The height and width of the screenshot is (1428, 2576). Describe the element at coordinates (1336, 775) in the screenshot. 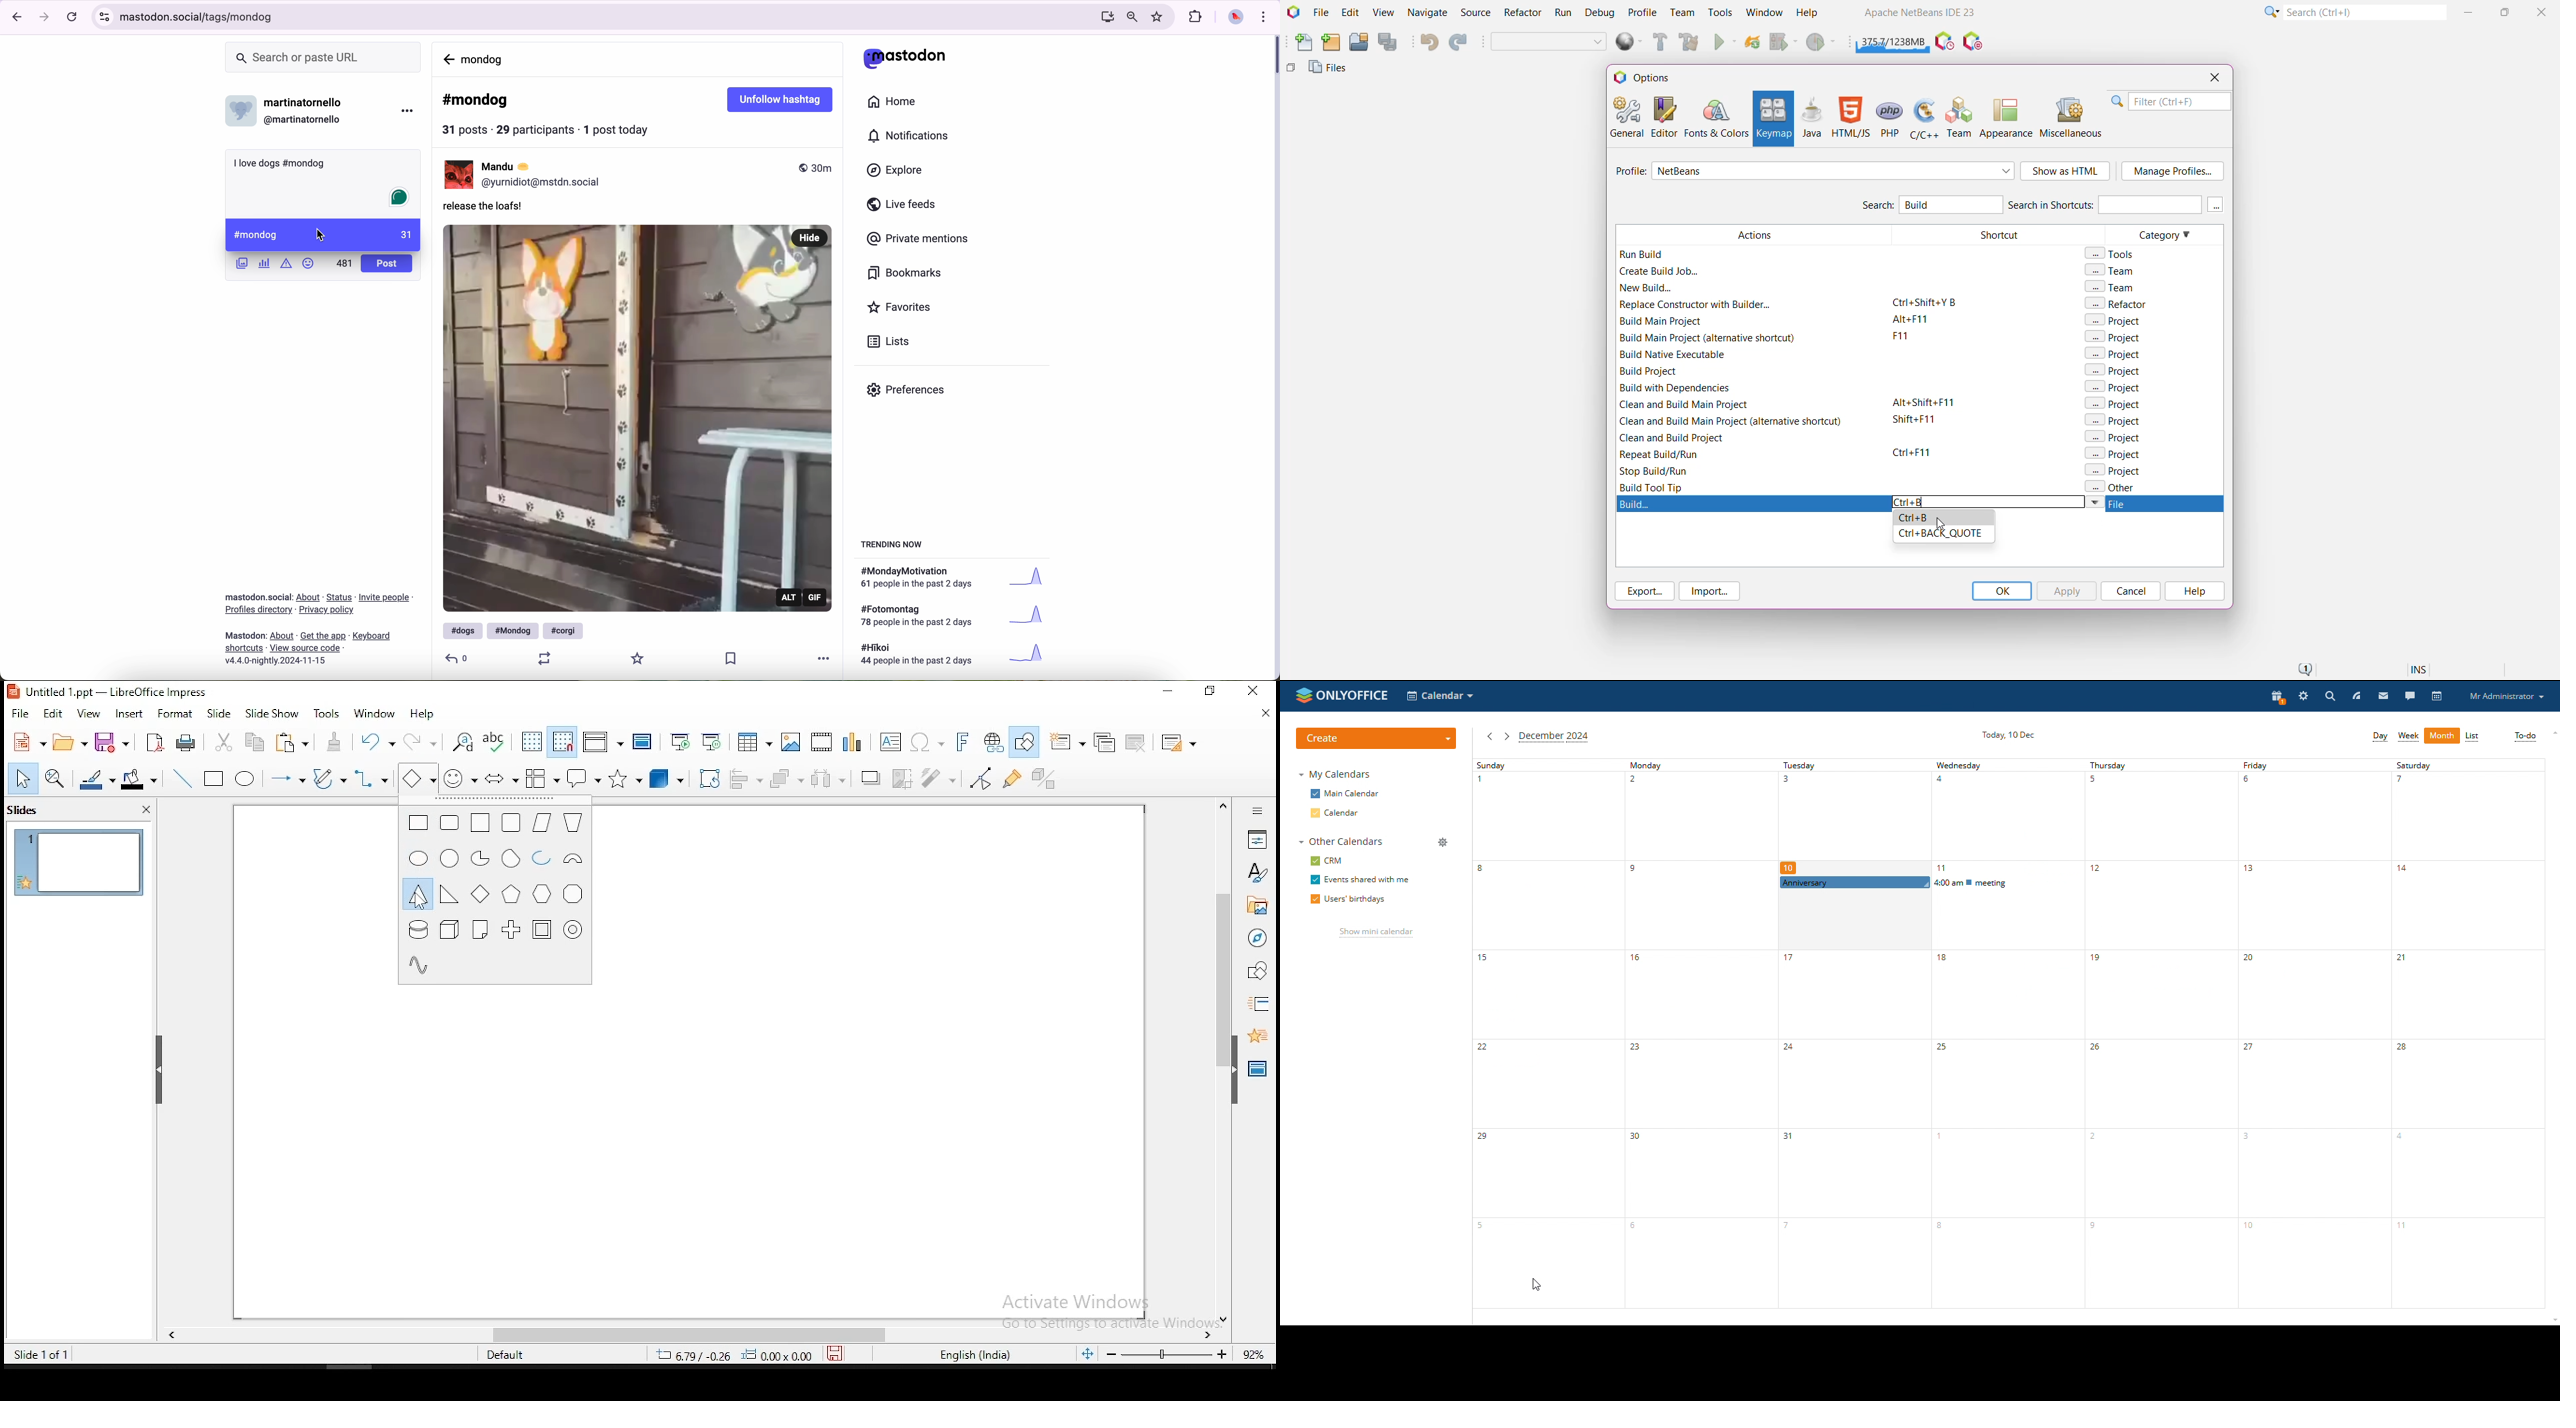

I see `my calendars` at that location.